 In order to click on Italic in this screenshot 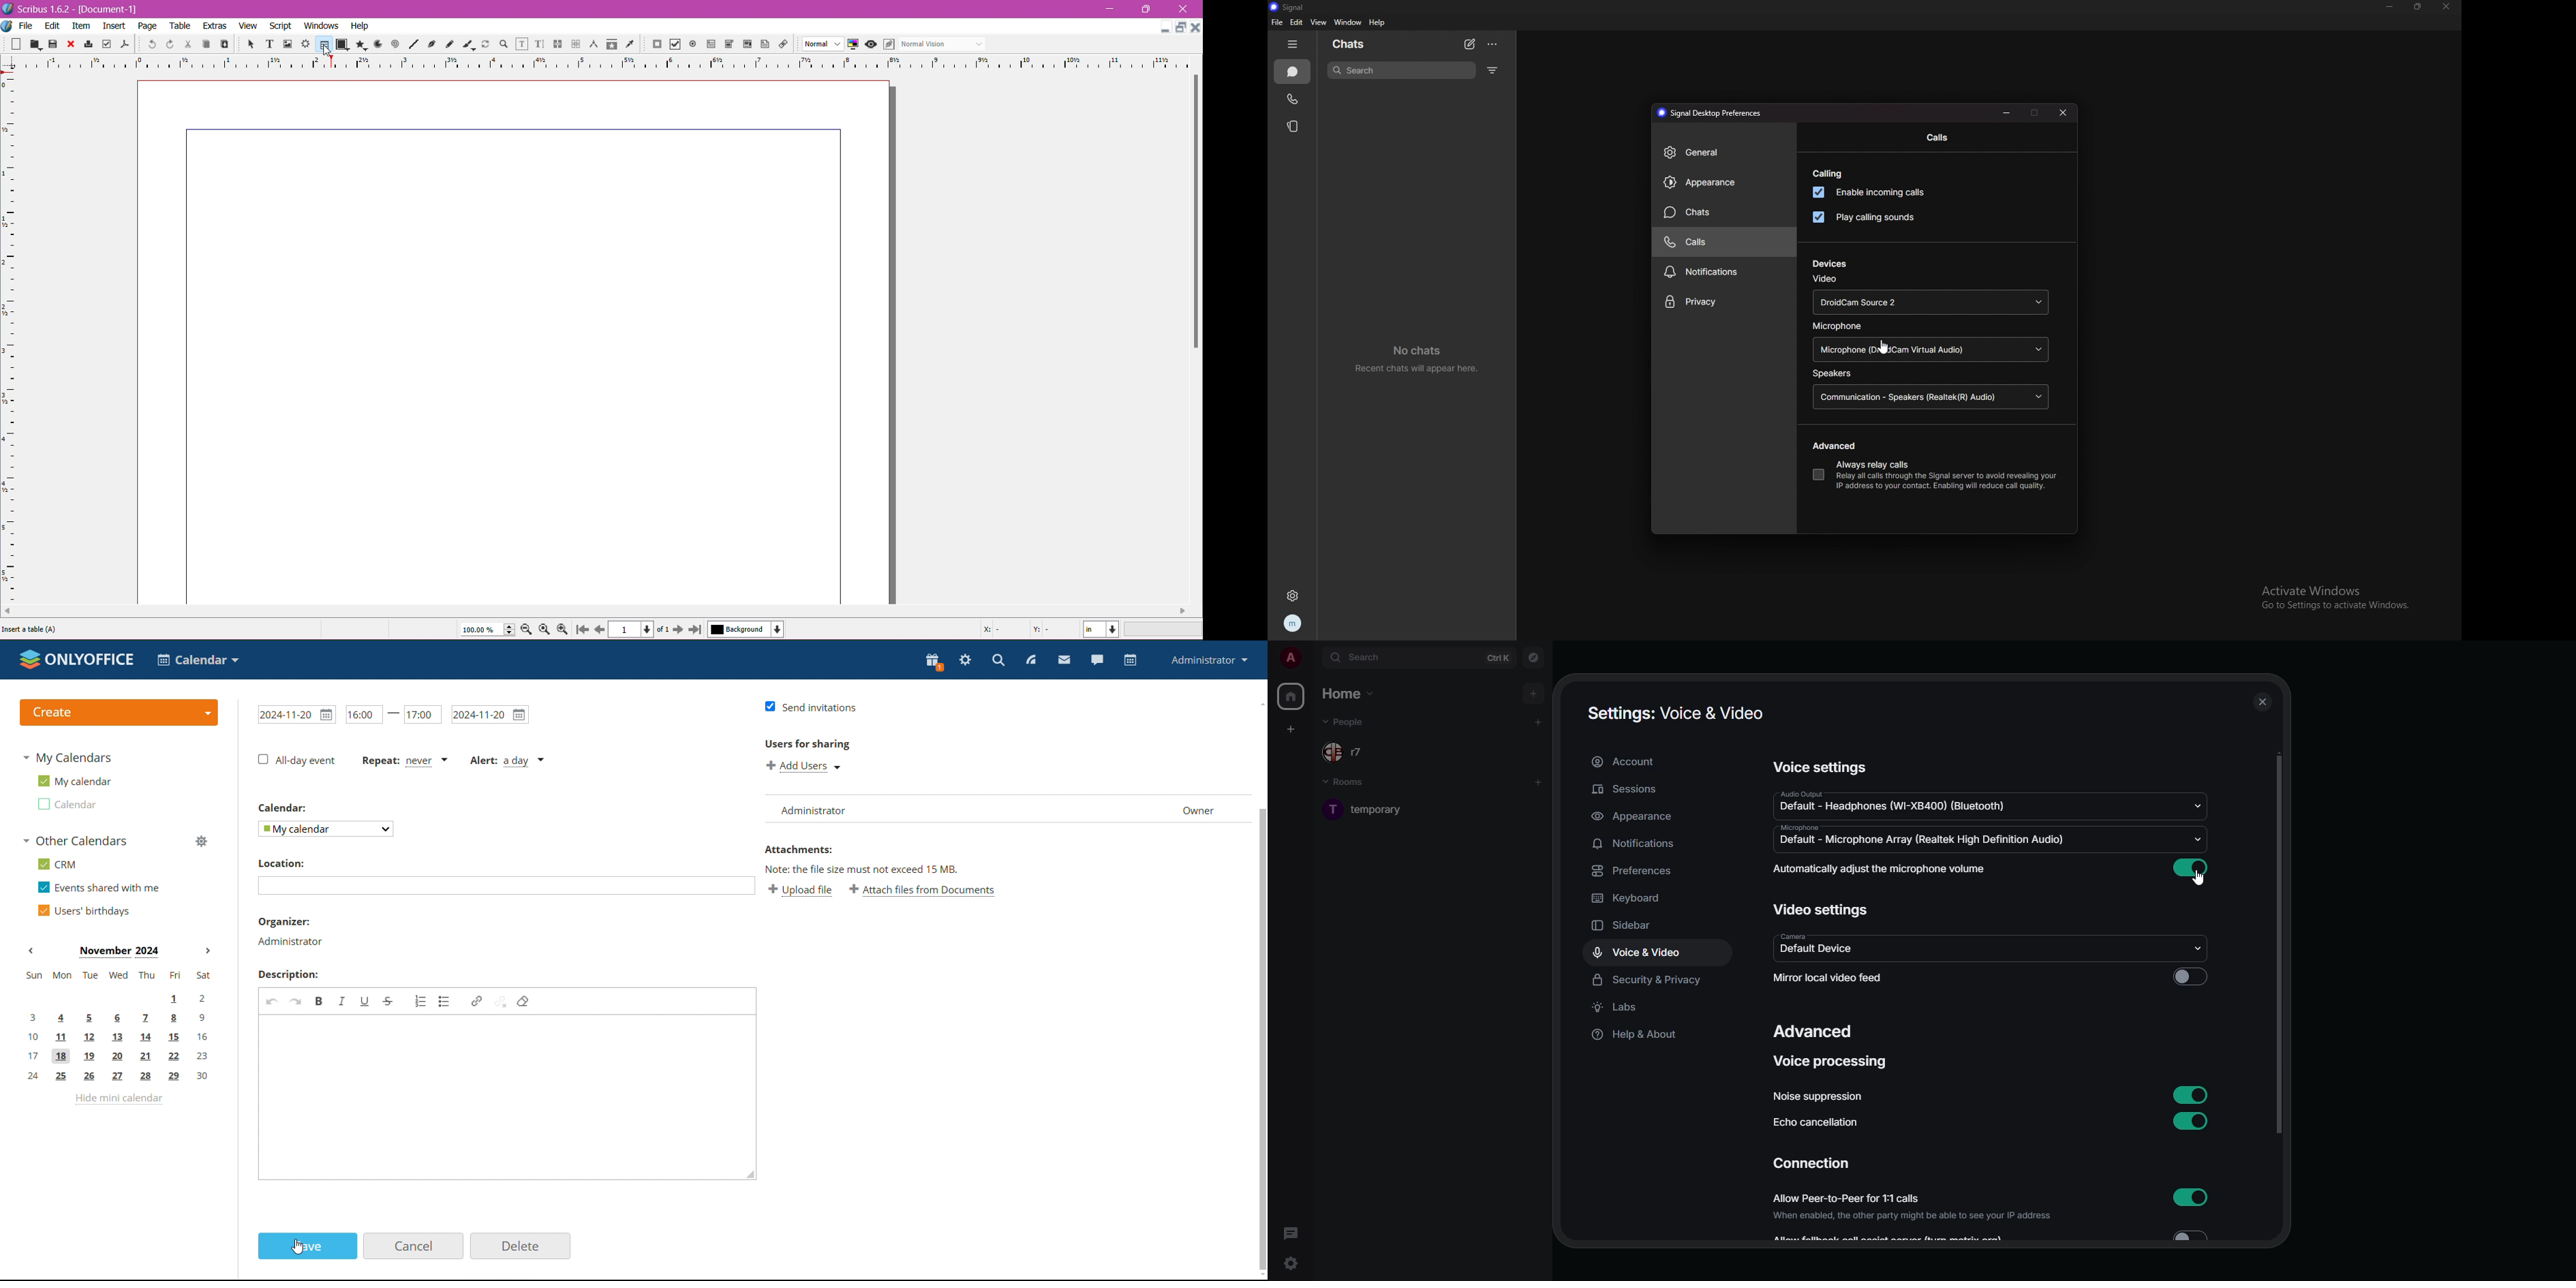, I will do `click(343, 1001)`.